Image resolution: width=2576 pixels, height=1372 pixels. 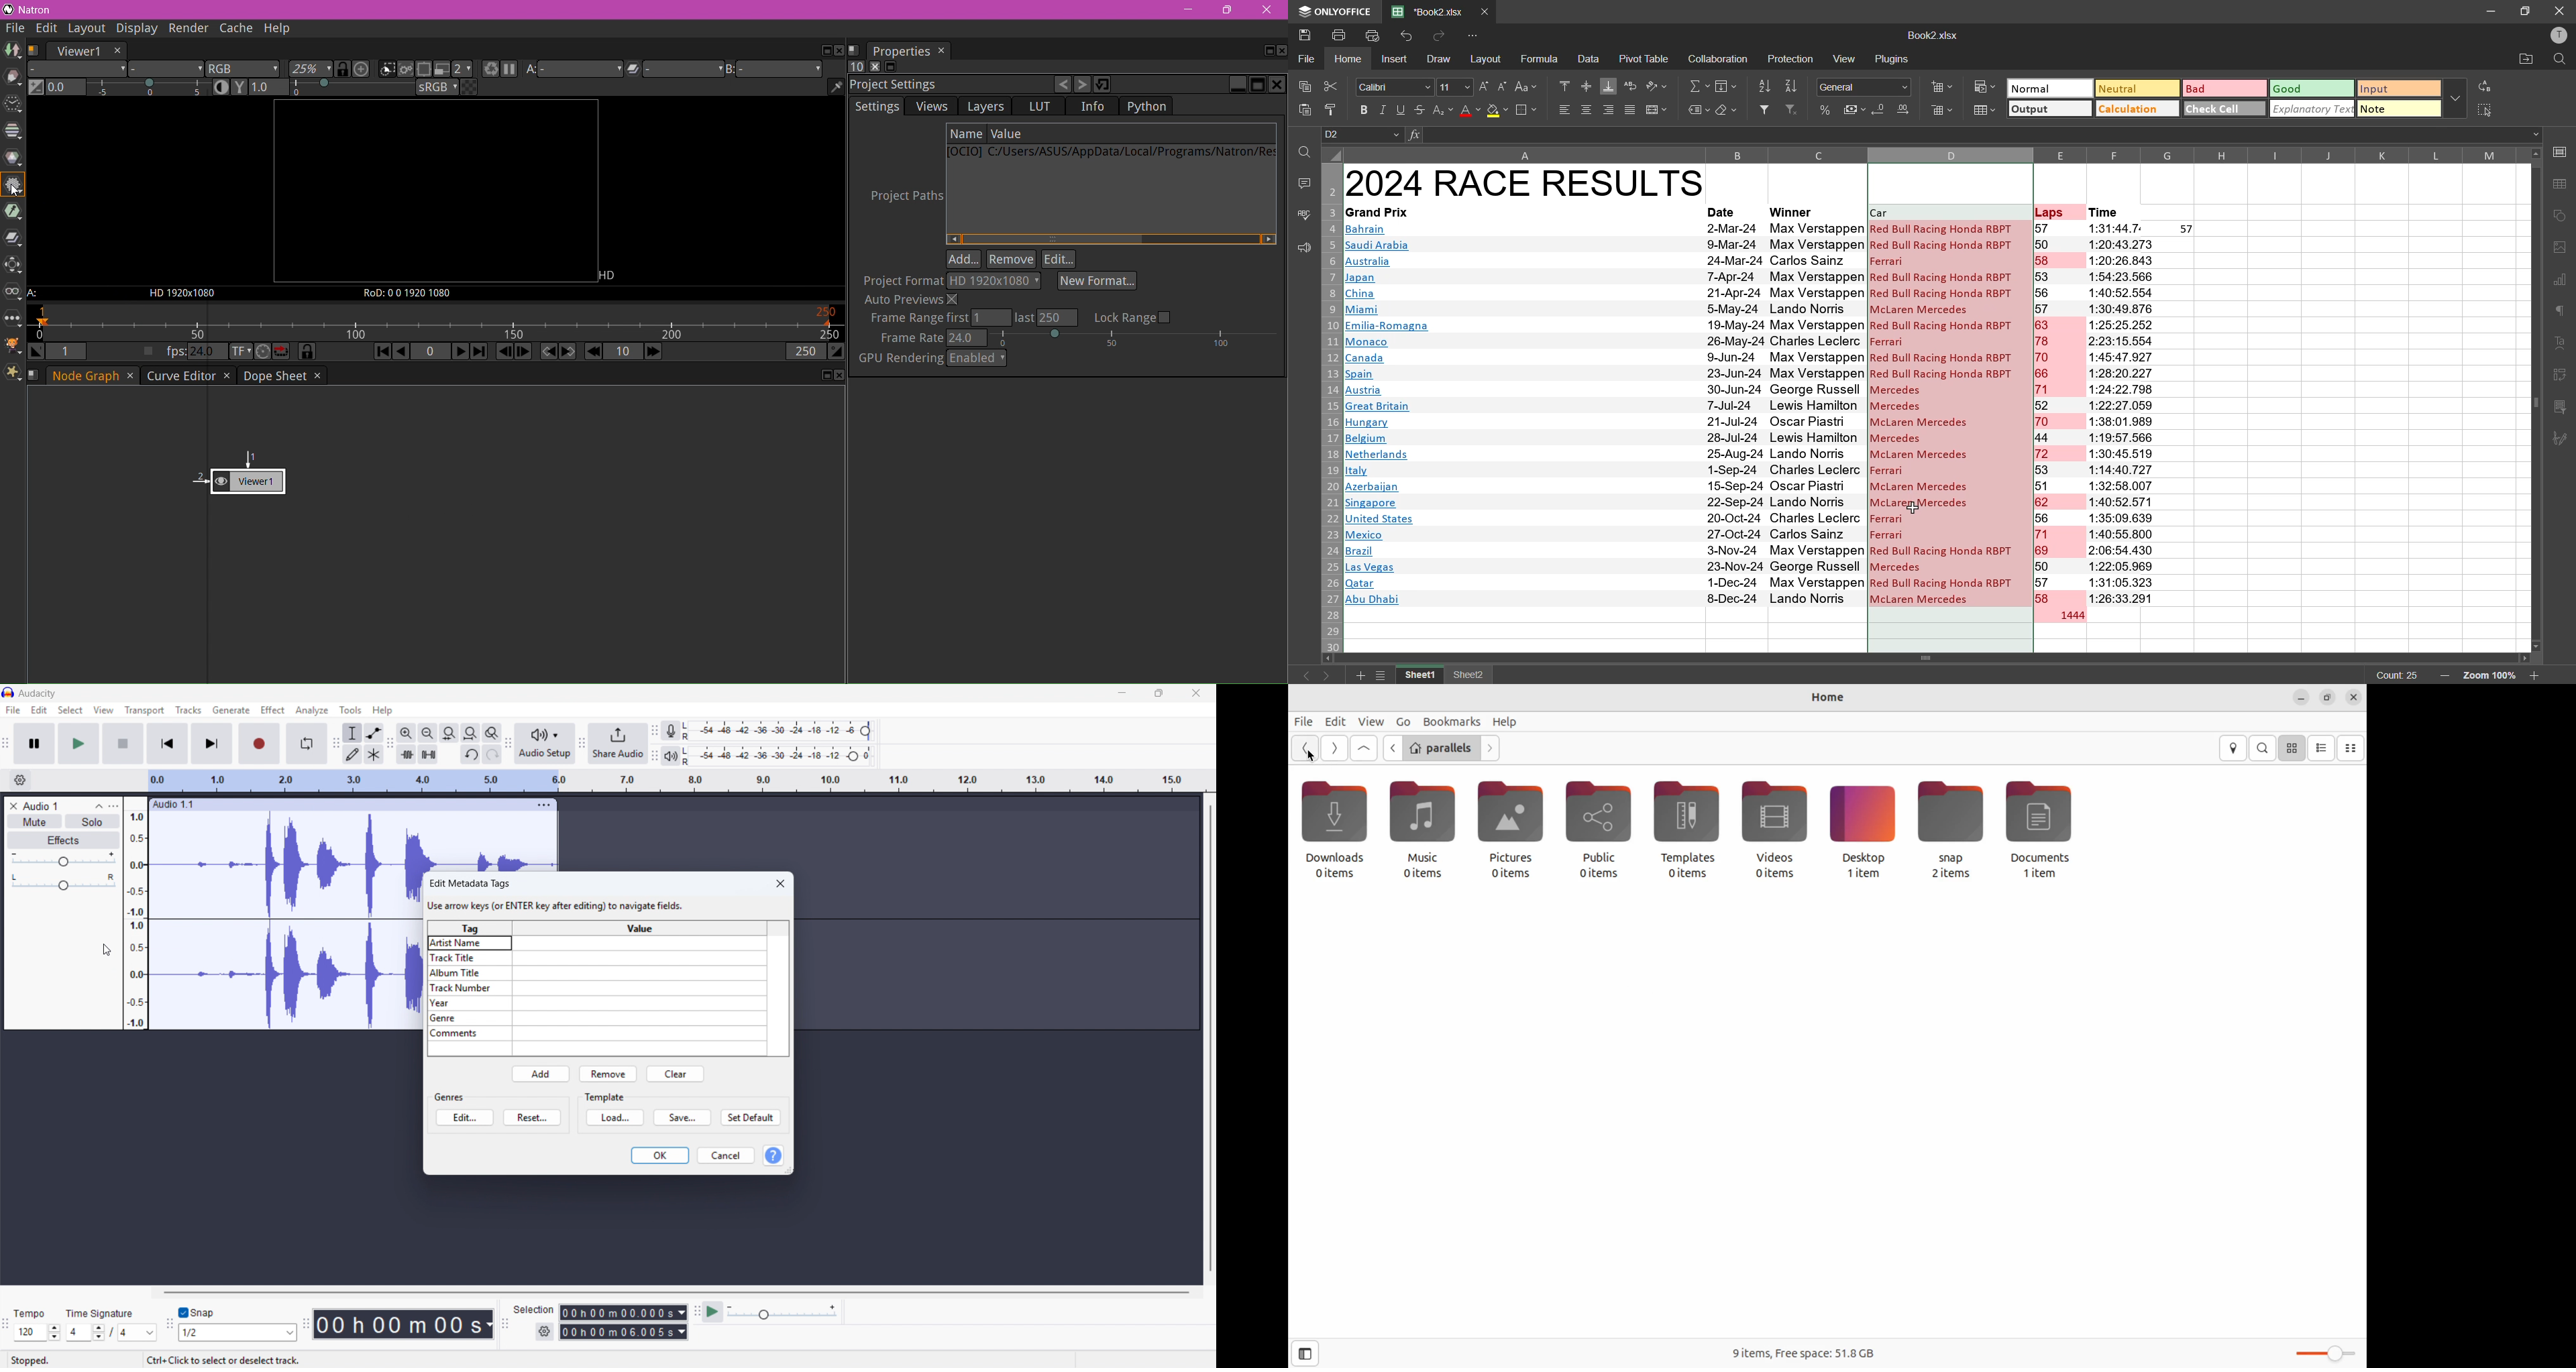 What do you see at coordinates (598, 1019) in the screenshot?
I see `genre` at bounding box center [598, 1019].